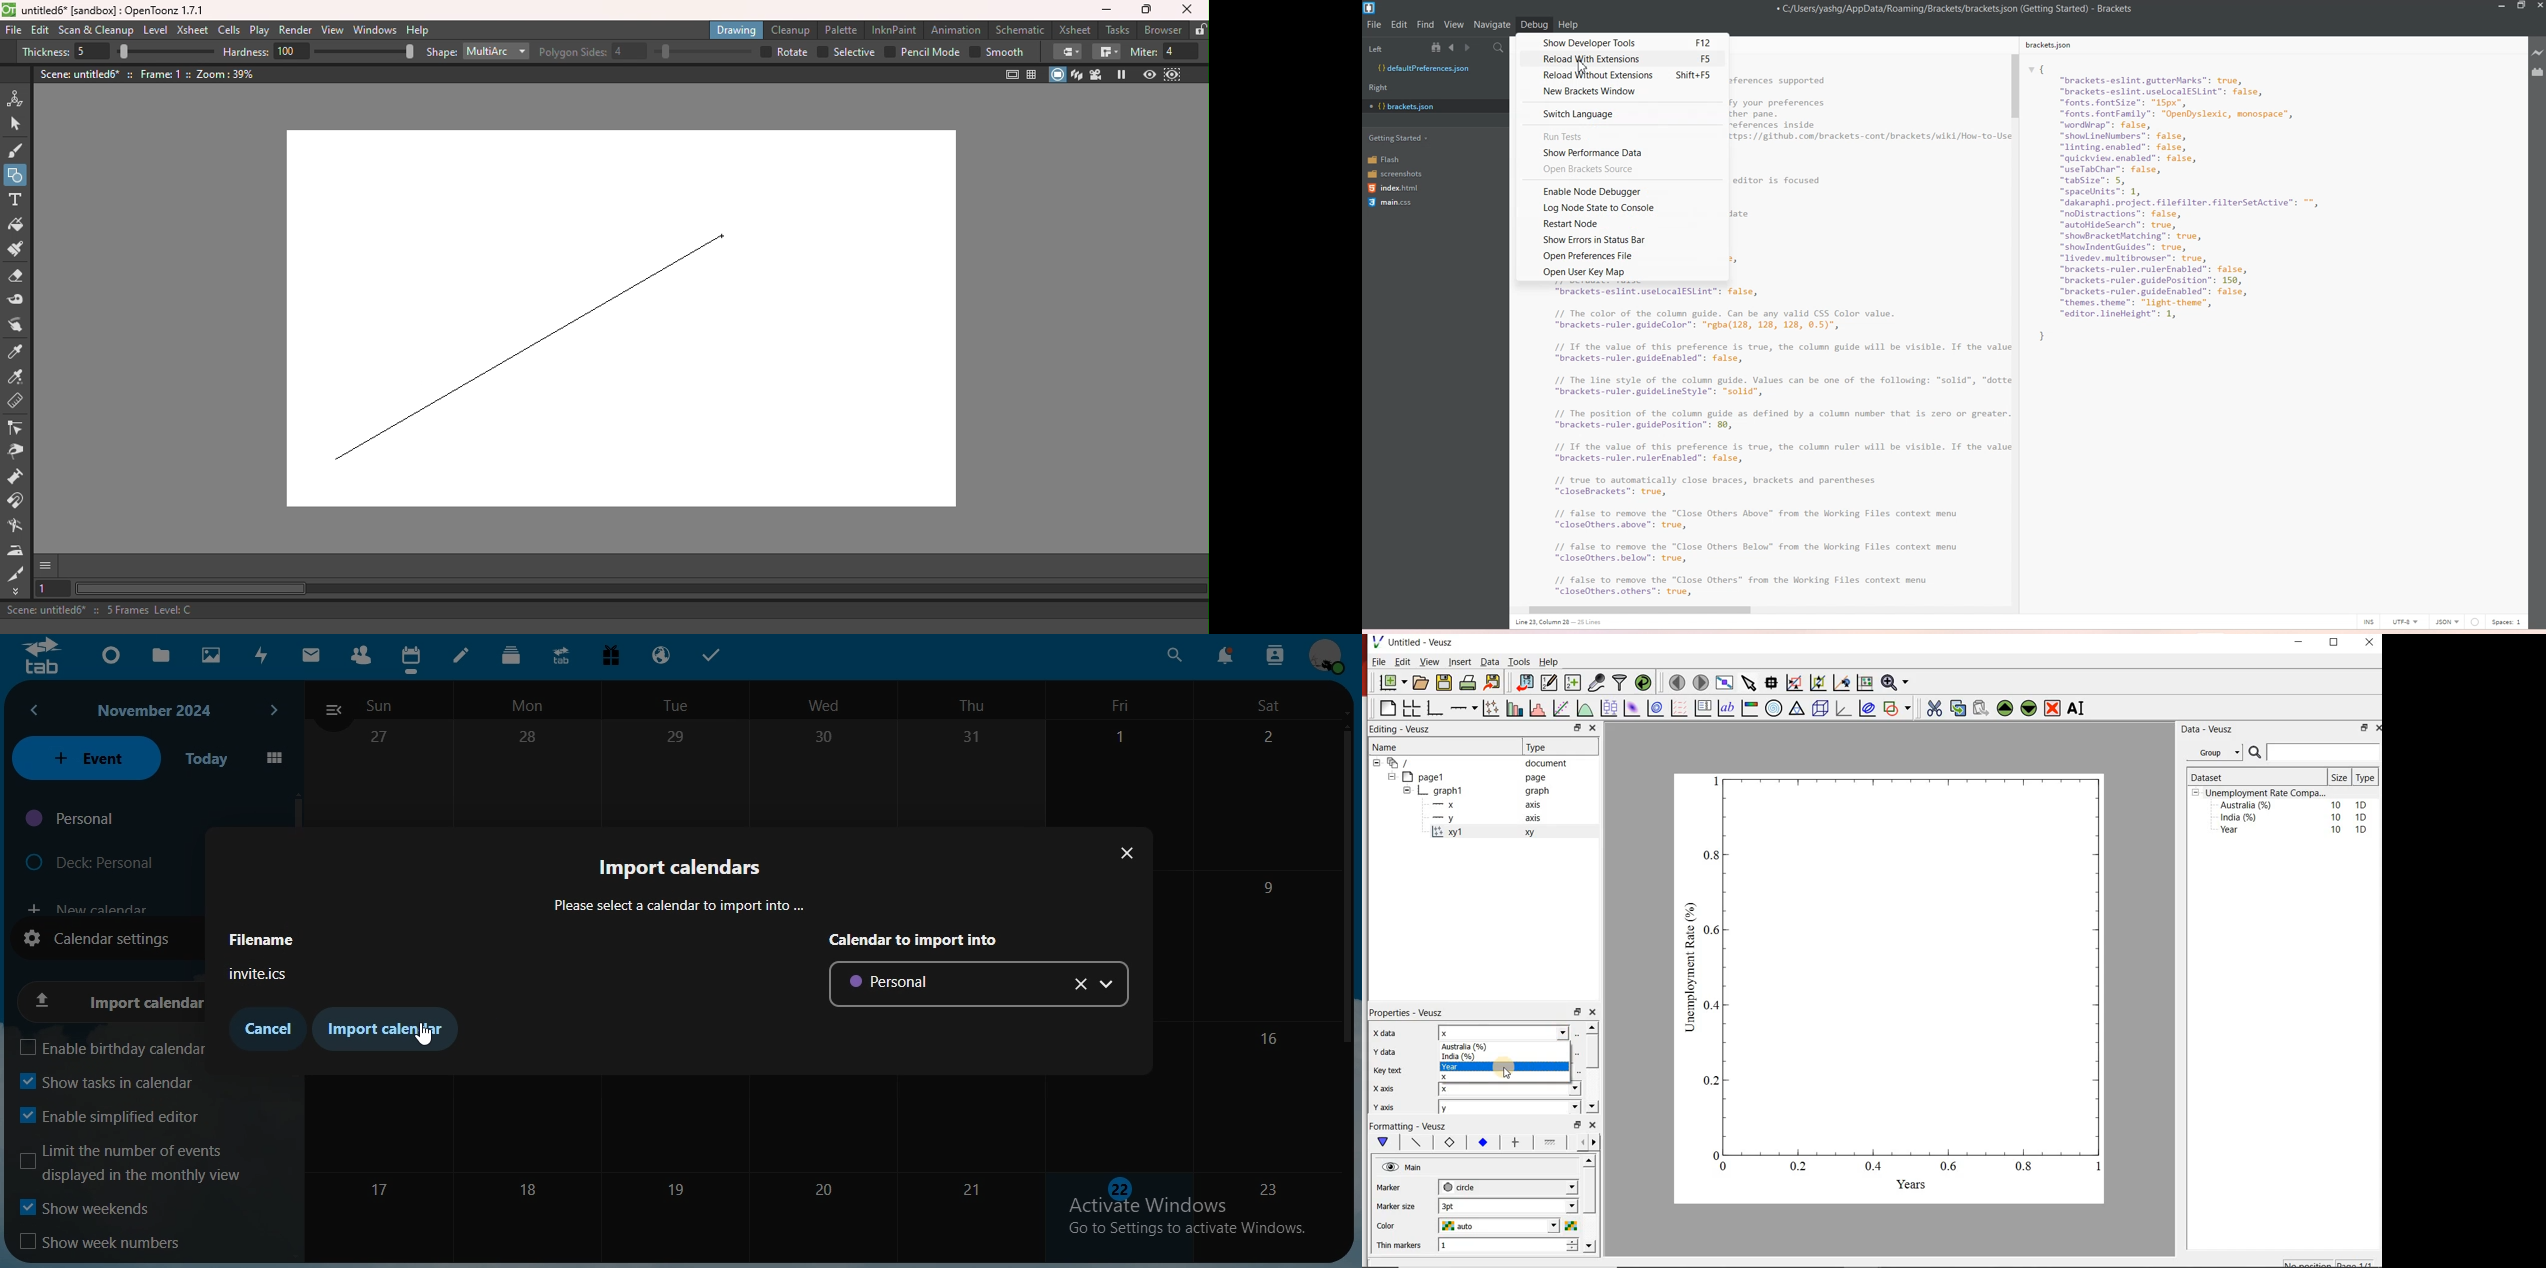  Describe the element at coordinates (1749, 709) in the screenshot. I see `image color bar` at that location.